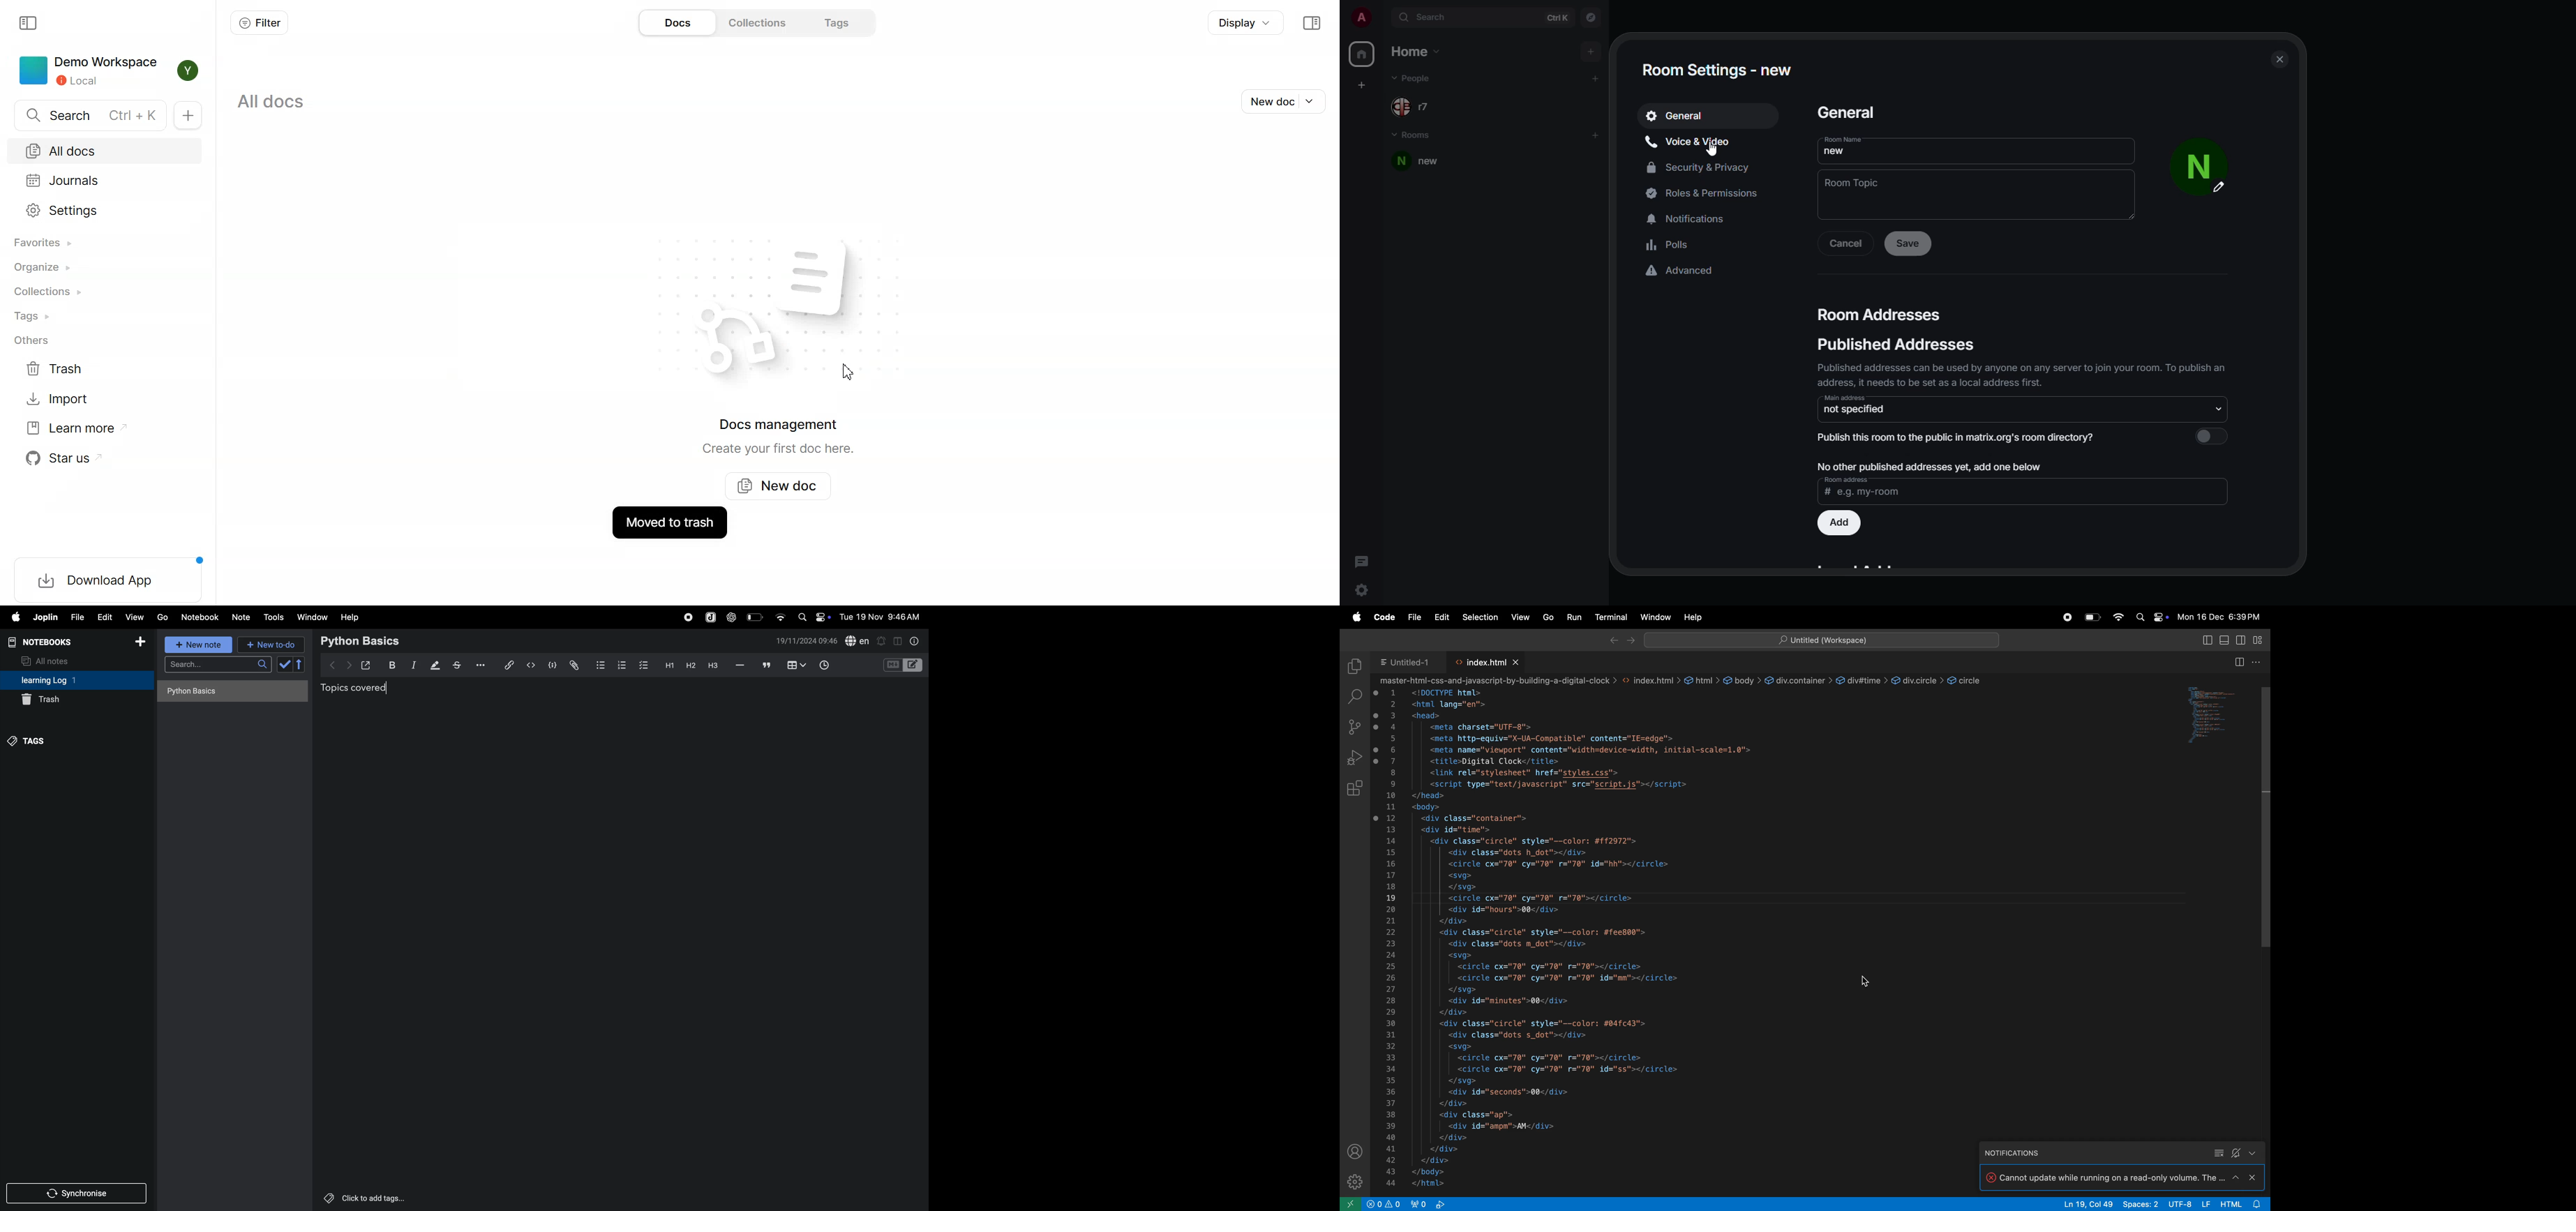 The width and height of the screenshot is (2576, 1232). I want to click on general, so click(1680, 116).